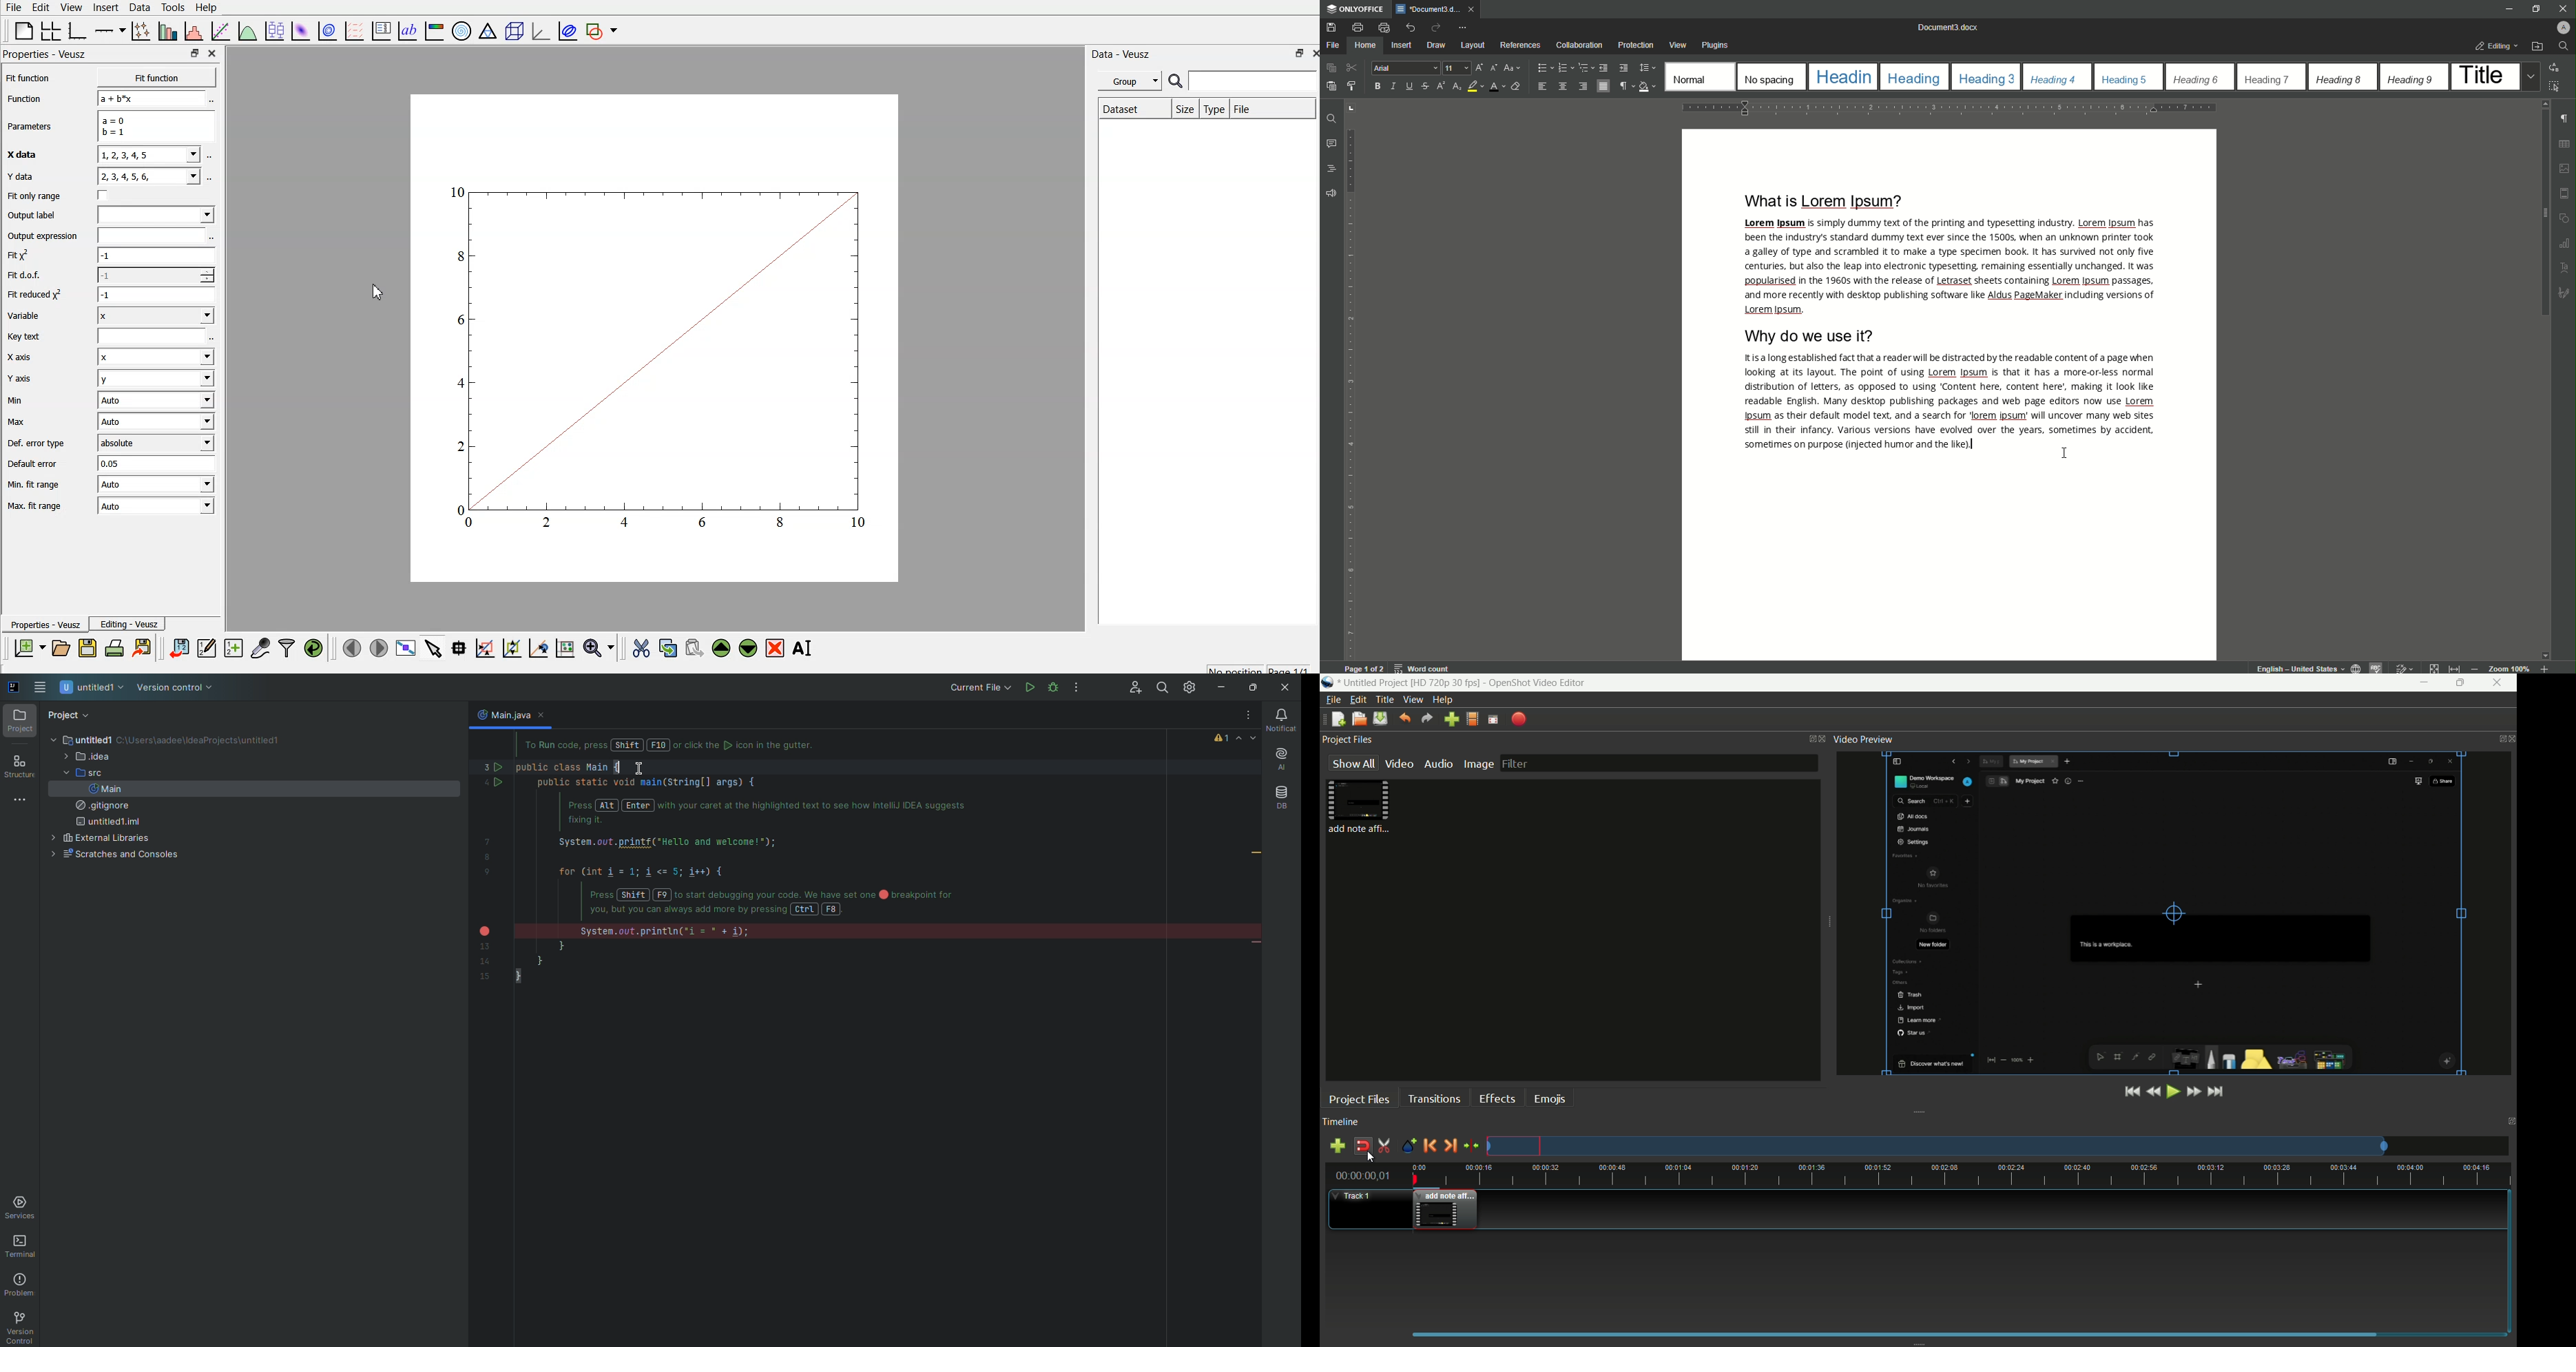 This screenshot has width=2576, height=1372. I want to click on a=0 b=1, so click(154, 127).